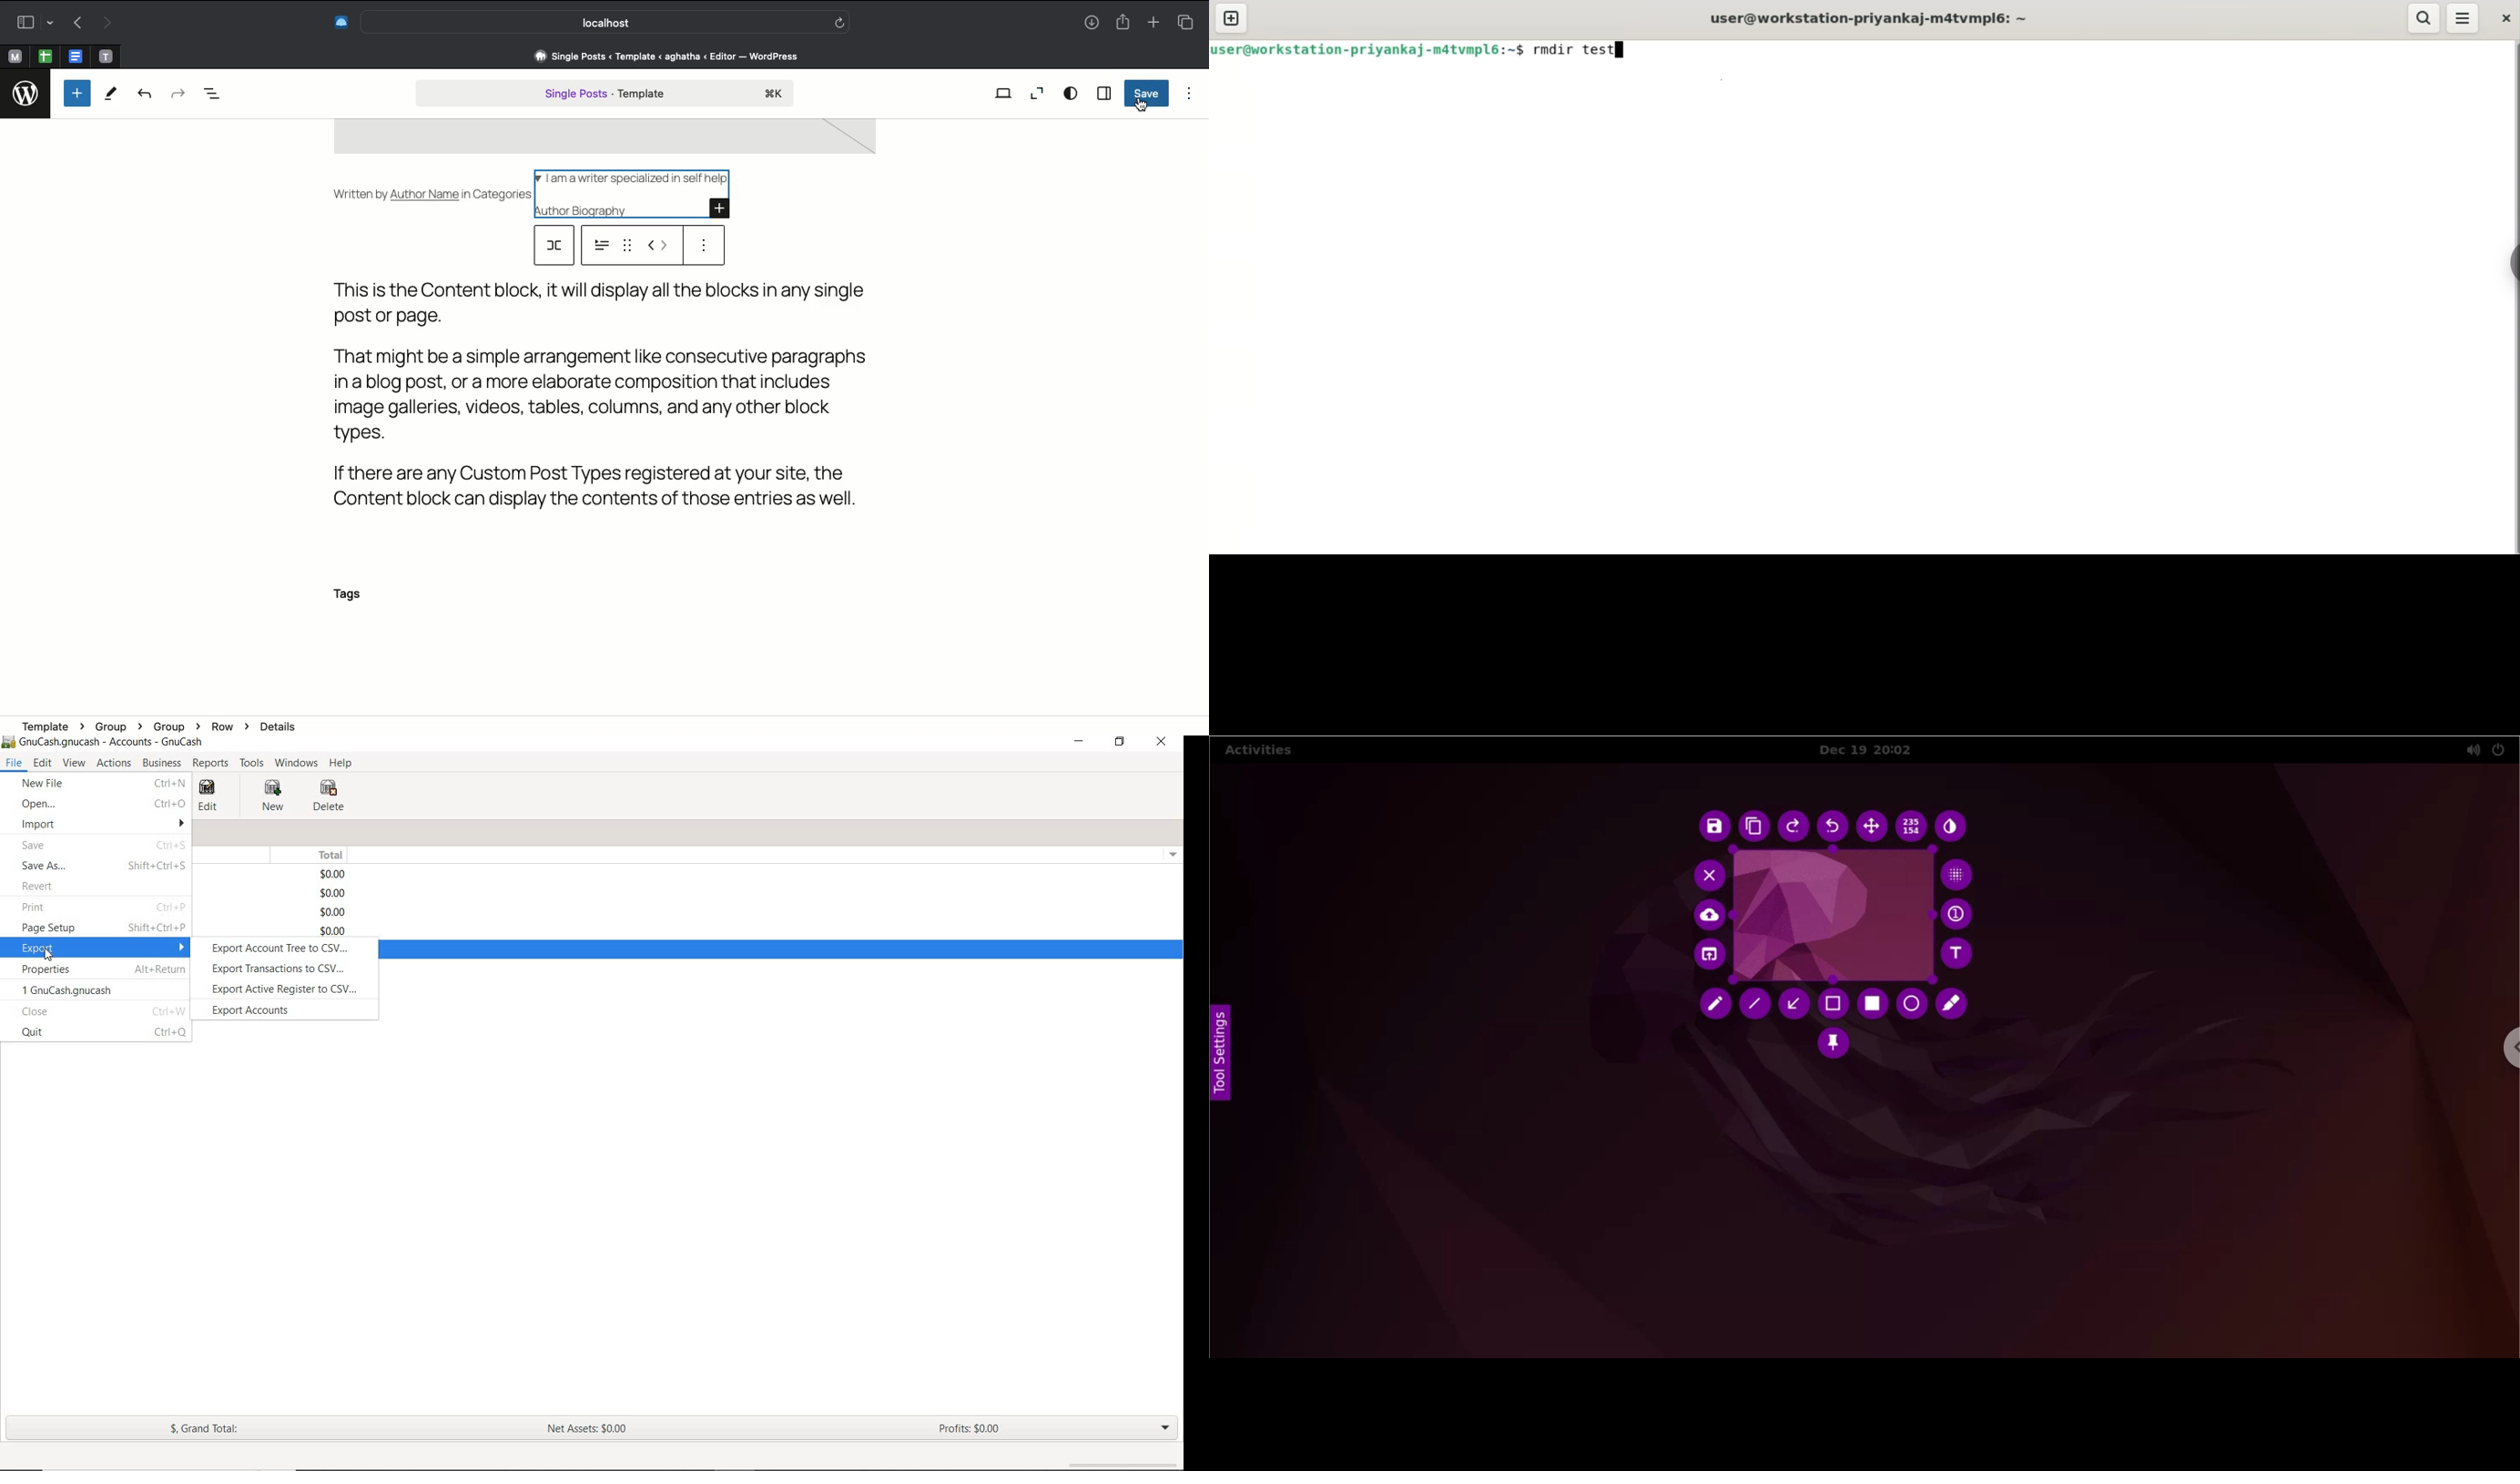 The image size is (2520, 1484). I want to click on TOTAL, so click(333, 855).